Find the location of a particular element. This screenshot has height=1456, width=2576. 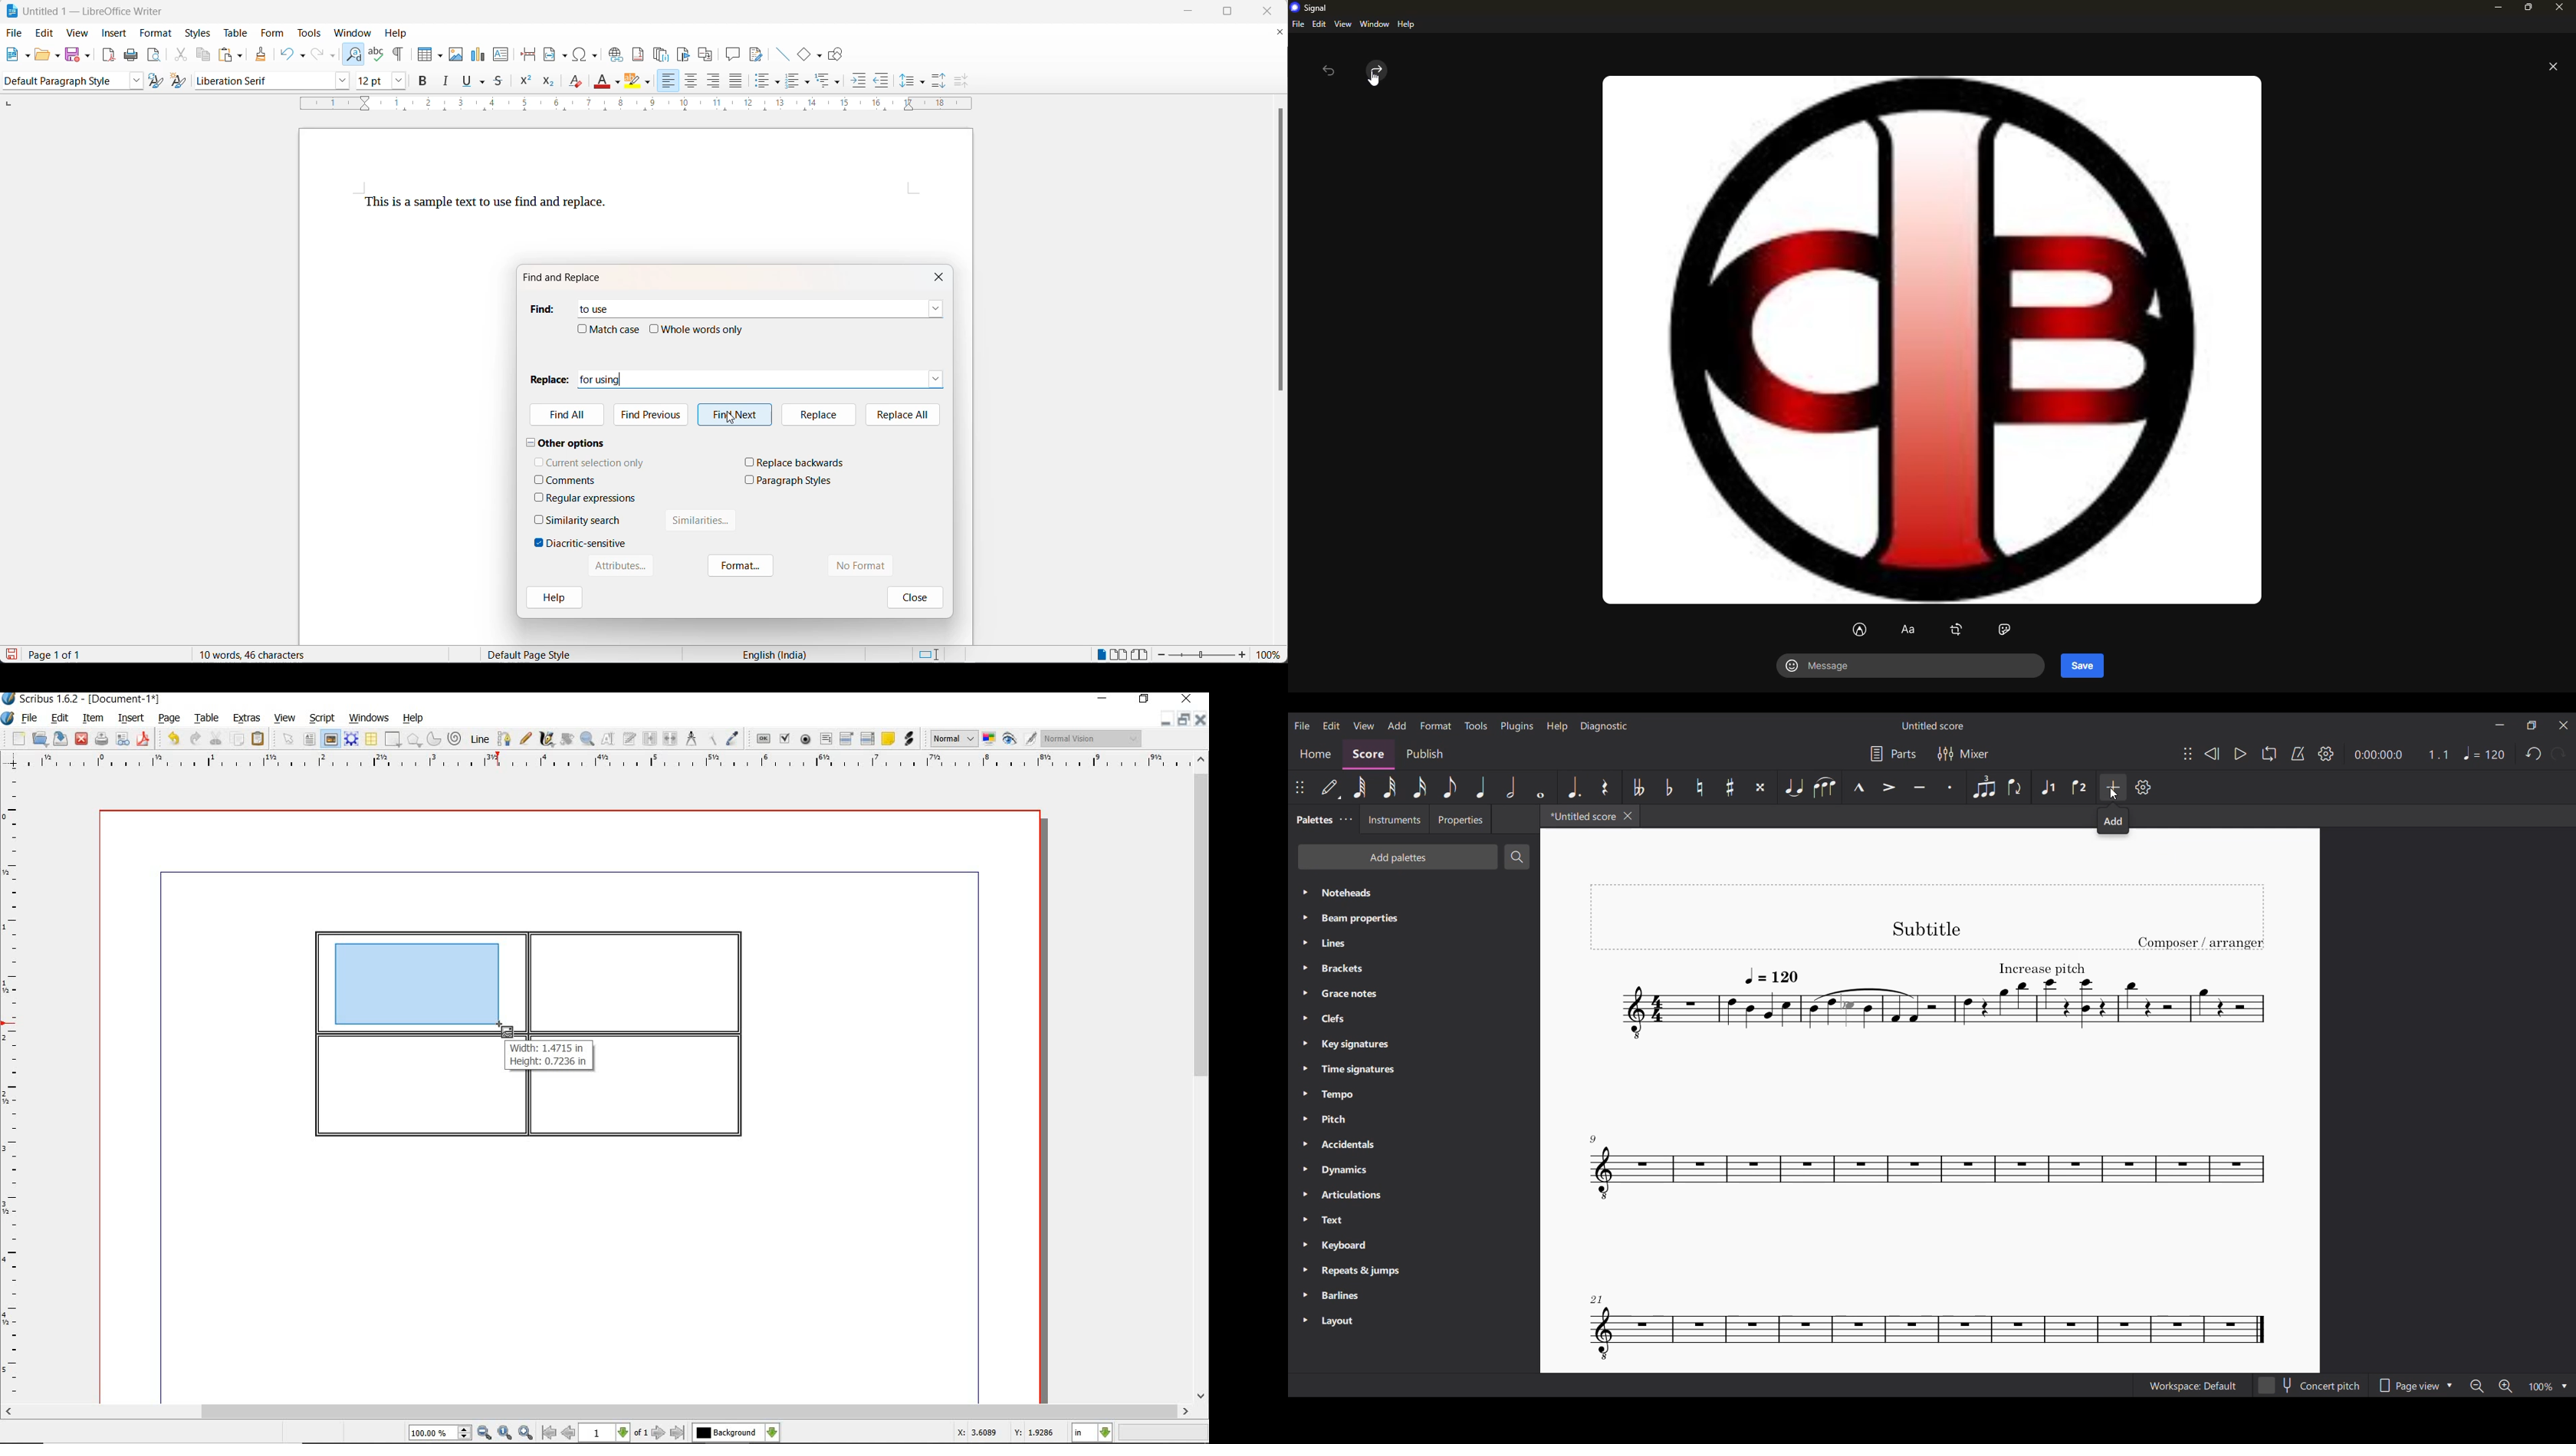

checkbox is located at coordinates (540, 520).